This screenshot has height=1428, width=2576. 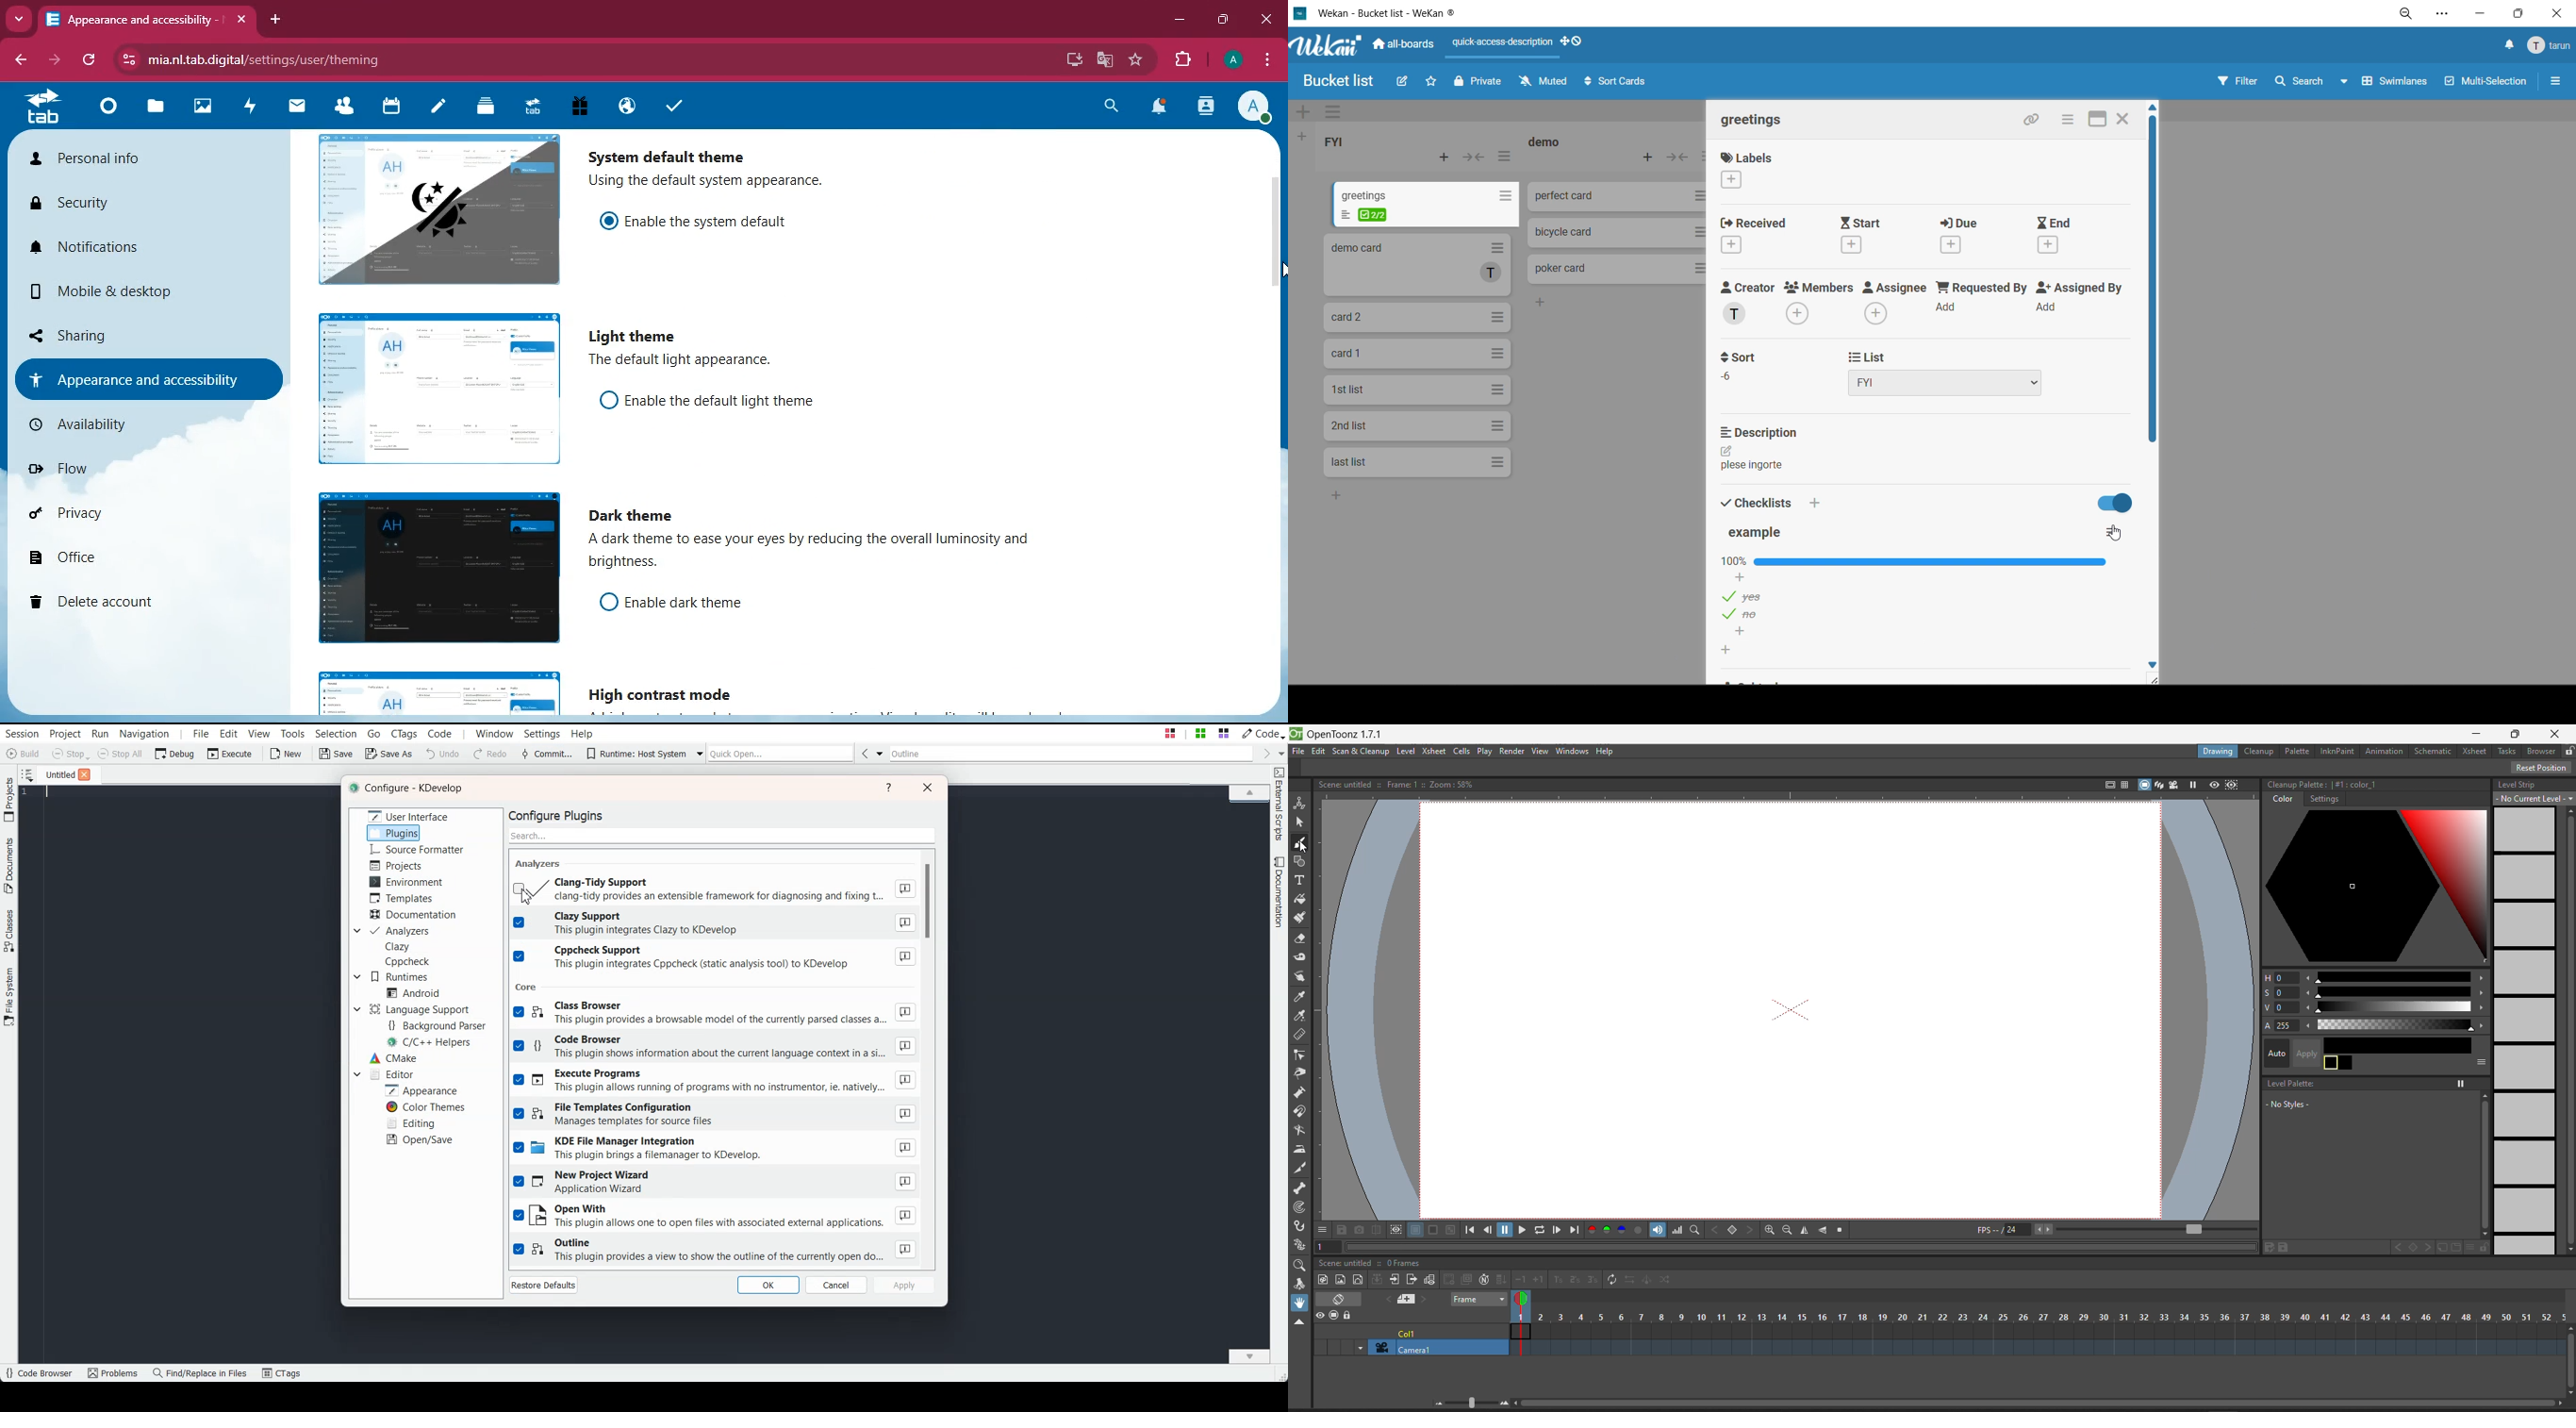 What do you see at coordinates (608, 602) in the screenshot?
I see `off` at bounding box center [608, 602].